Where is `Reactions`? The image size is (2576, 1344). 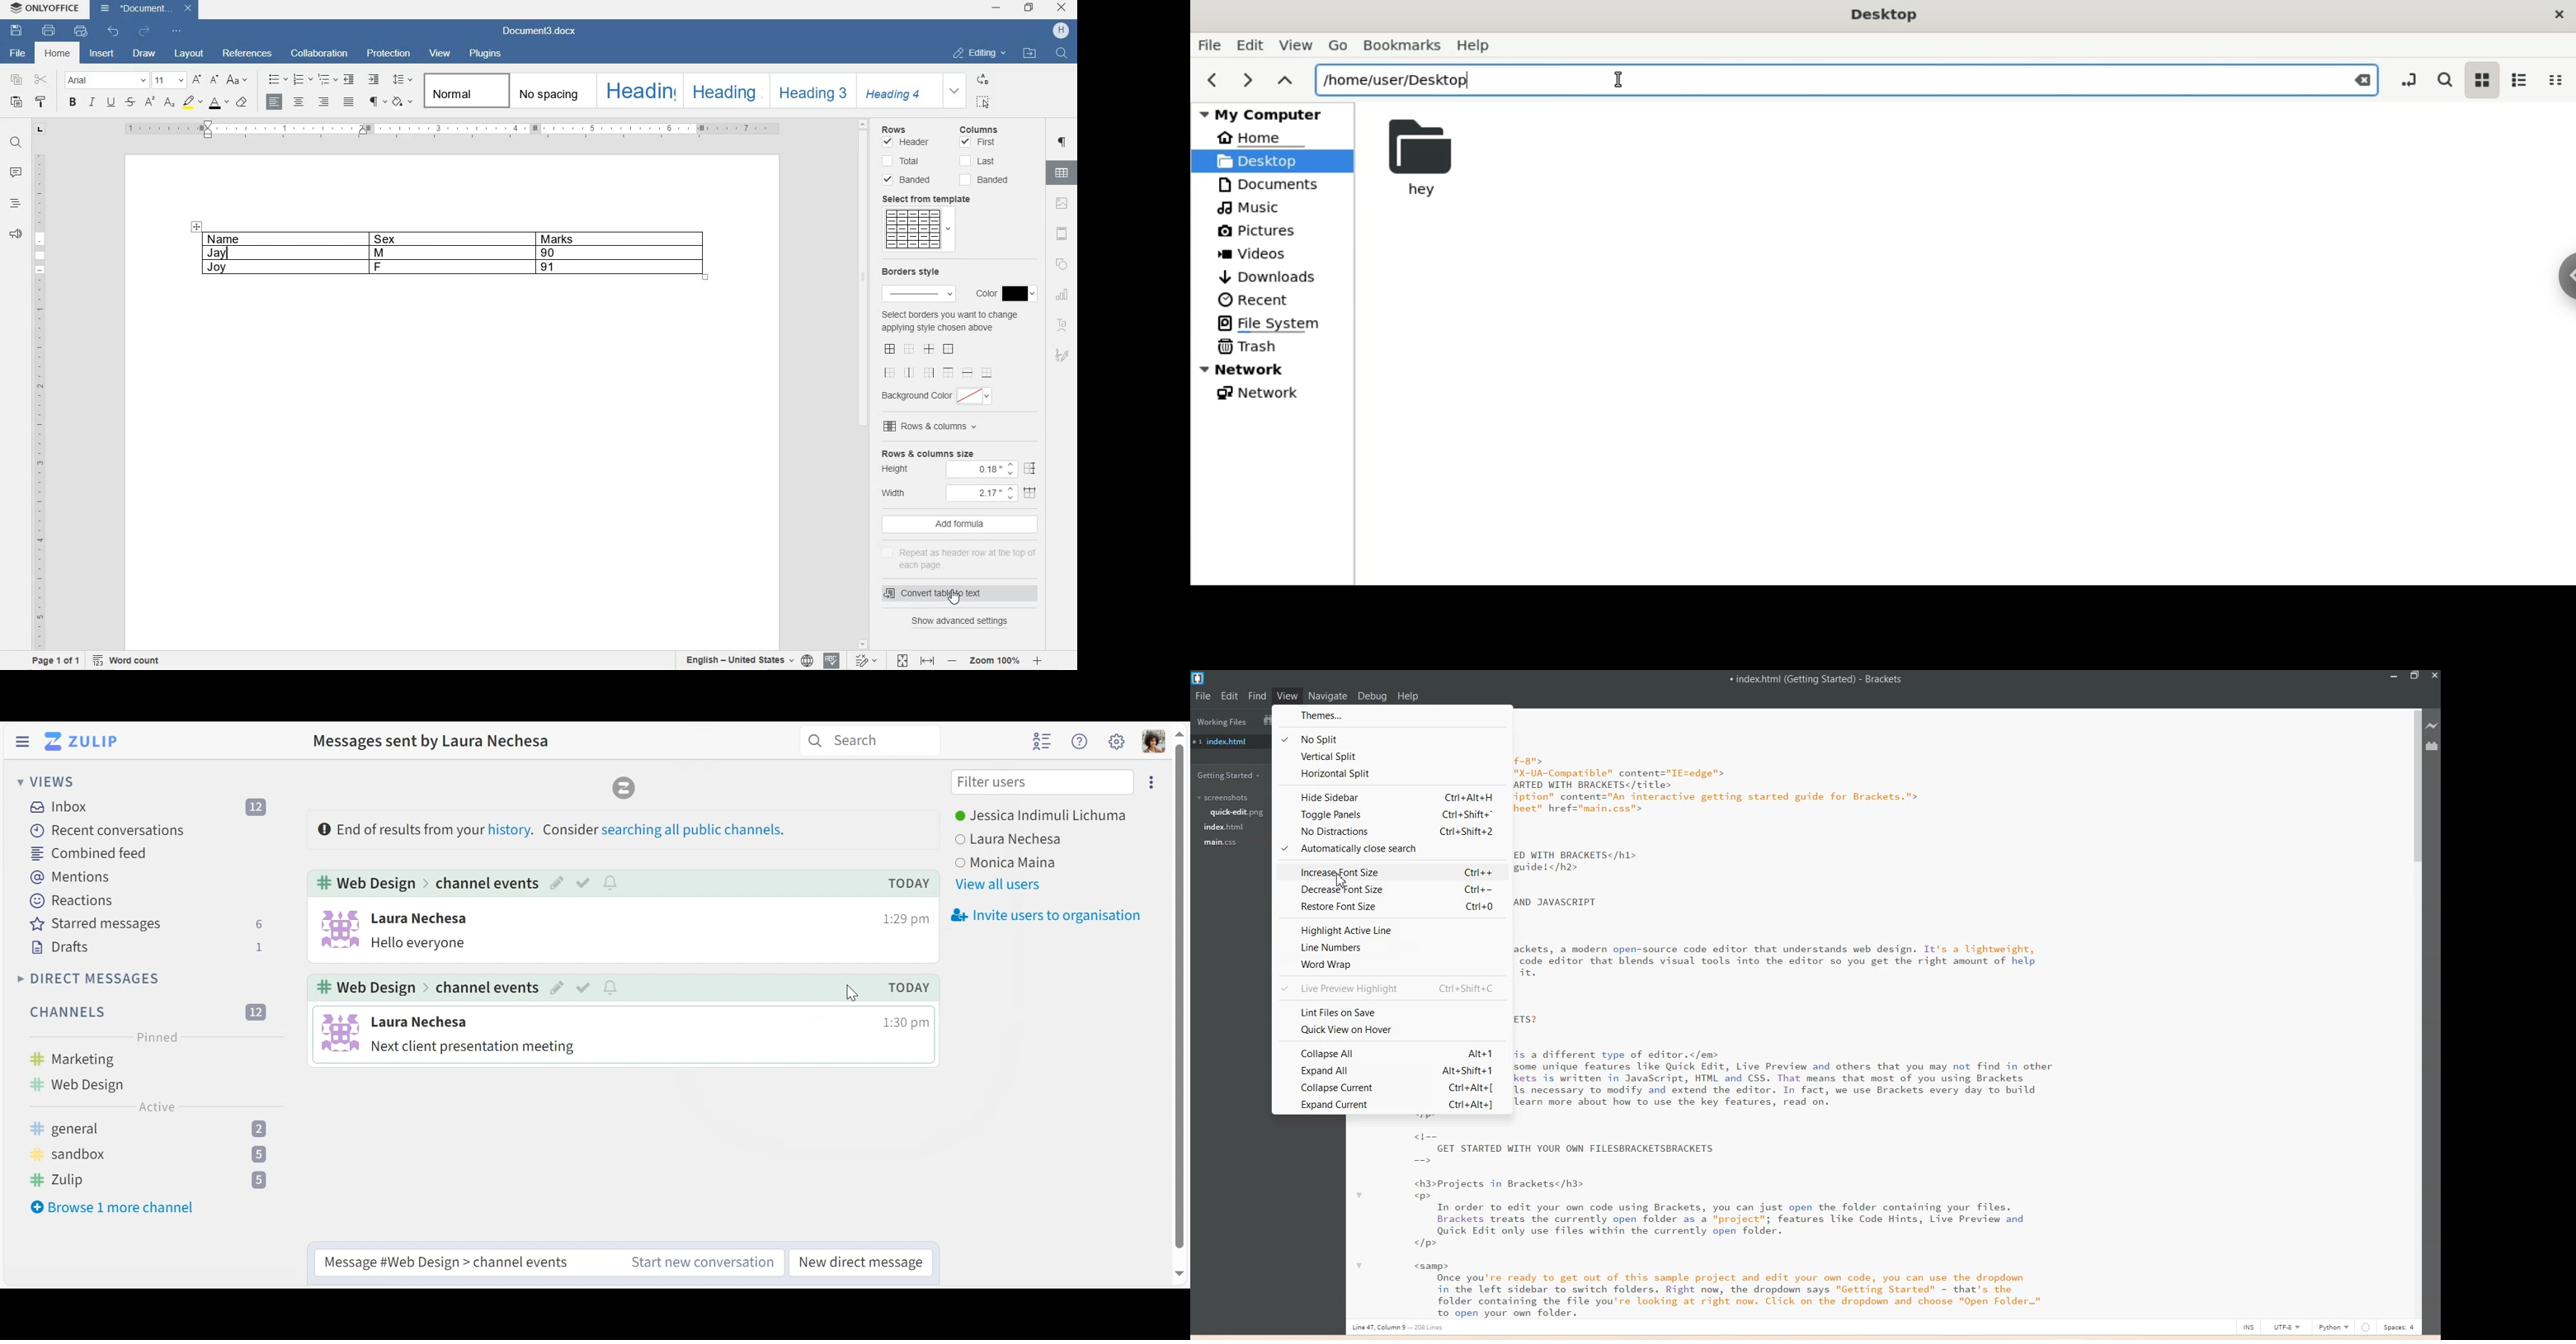 Reactions is located at coordinates (73, 900).